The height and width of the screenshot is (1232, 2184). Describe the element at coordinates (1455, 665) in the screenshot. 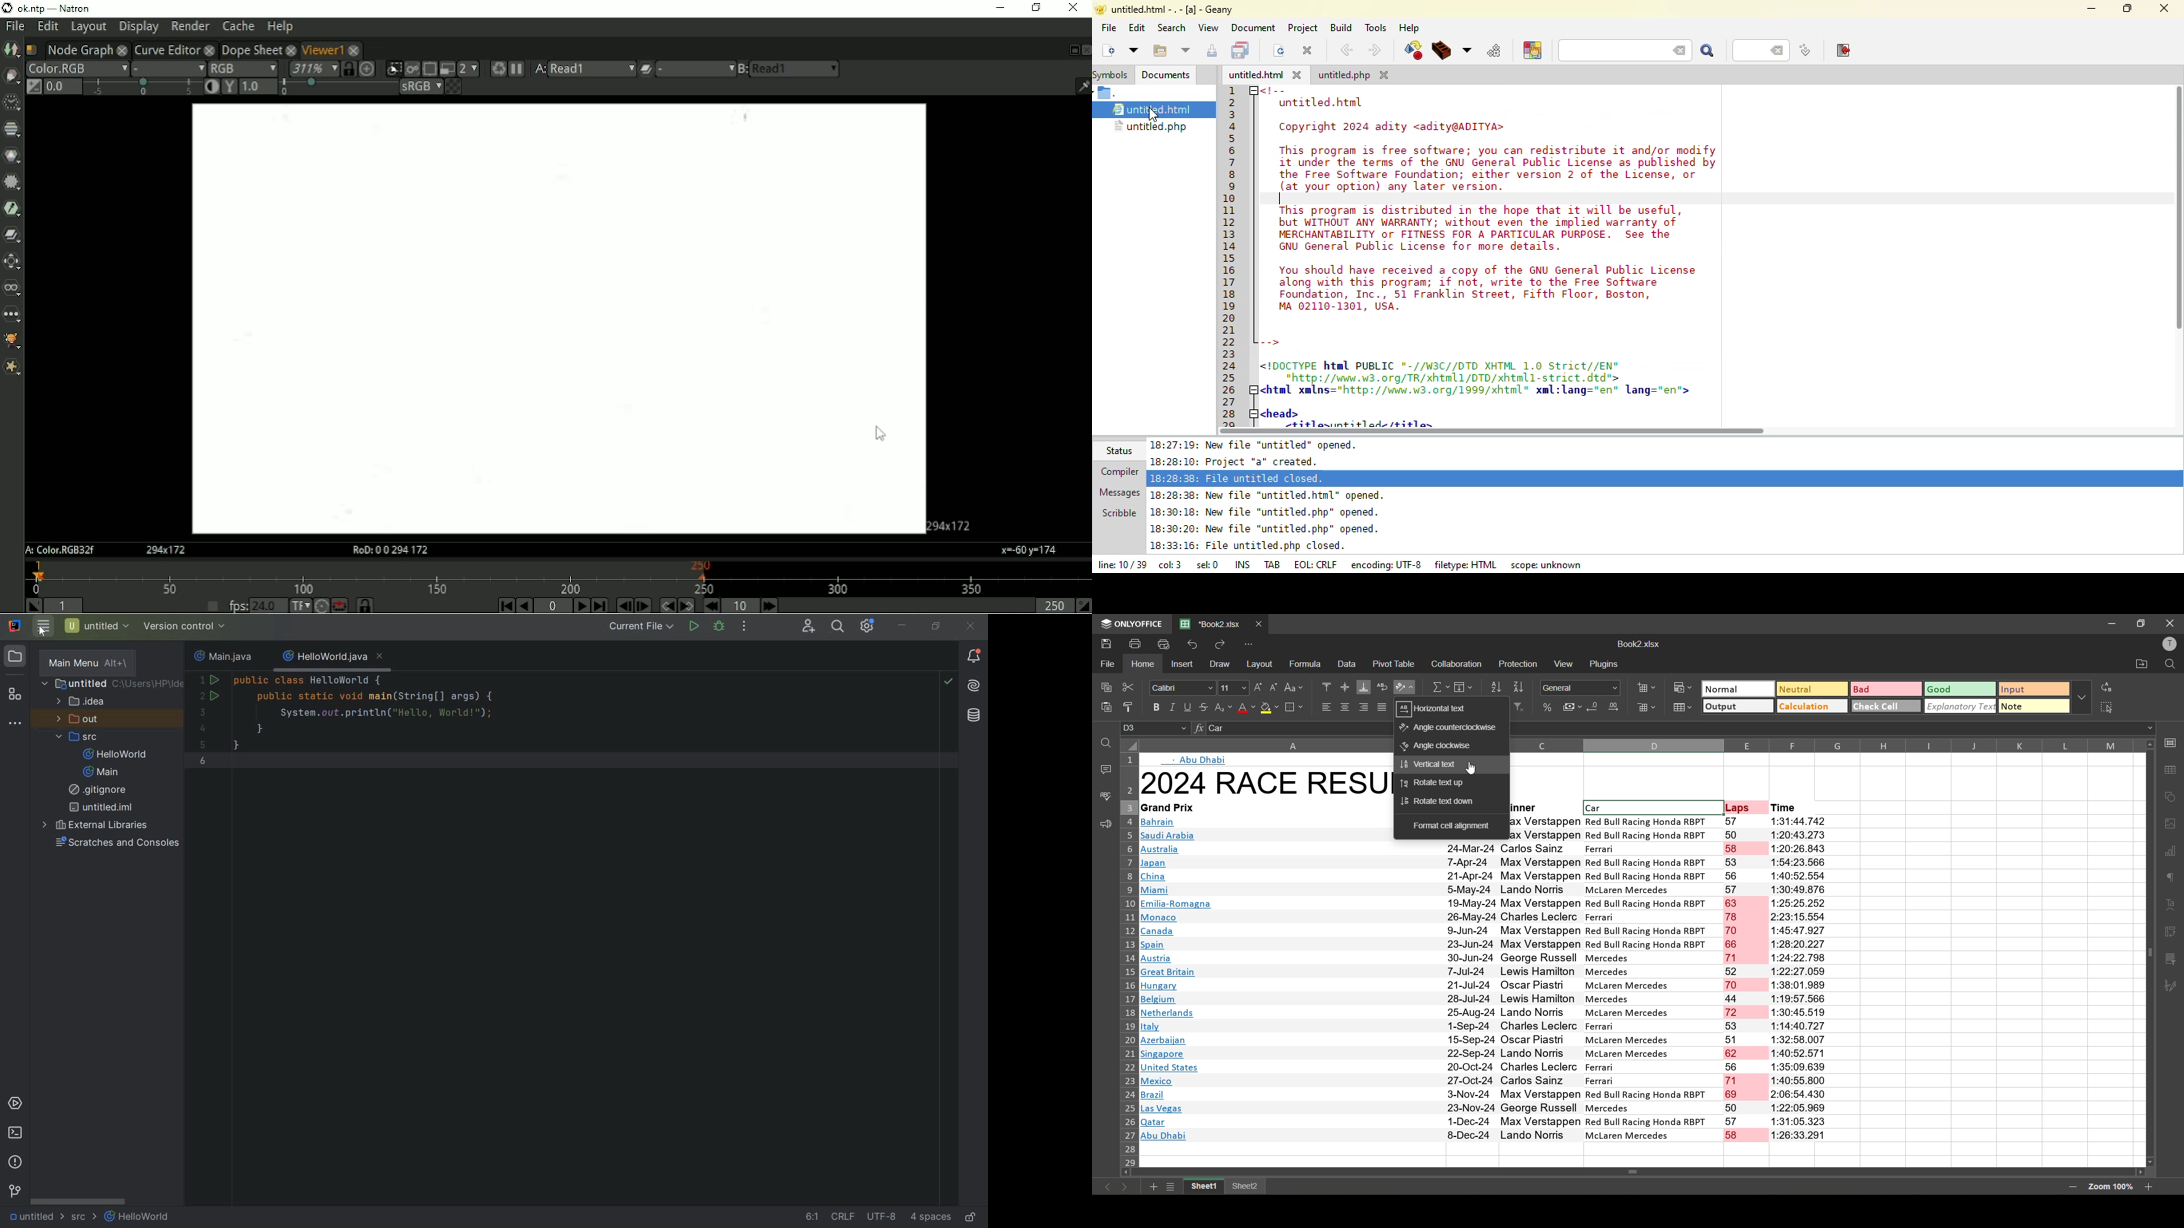

I see `collaboration` at that location.